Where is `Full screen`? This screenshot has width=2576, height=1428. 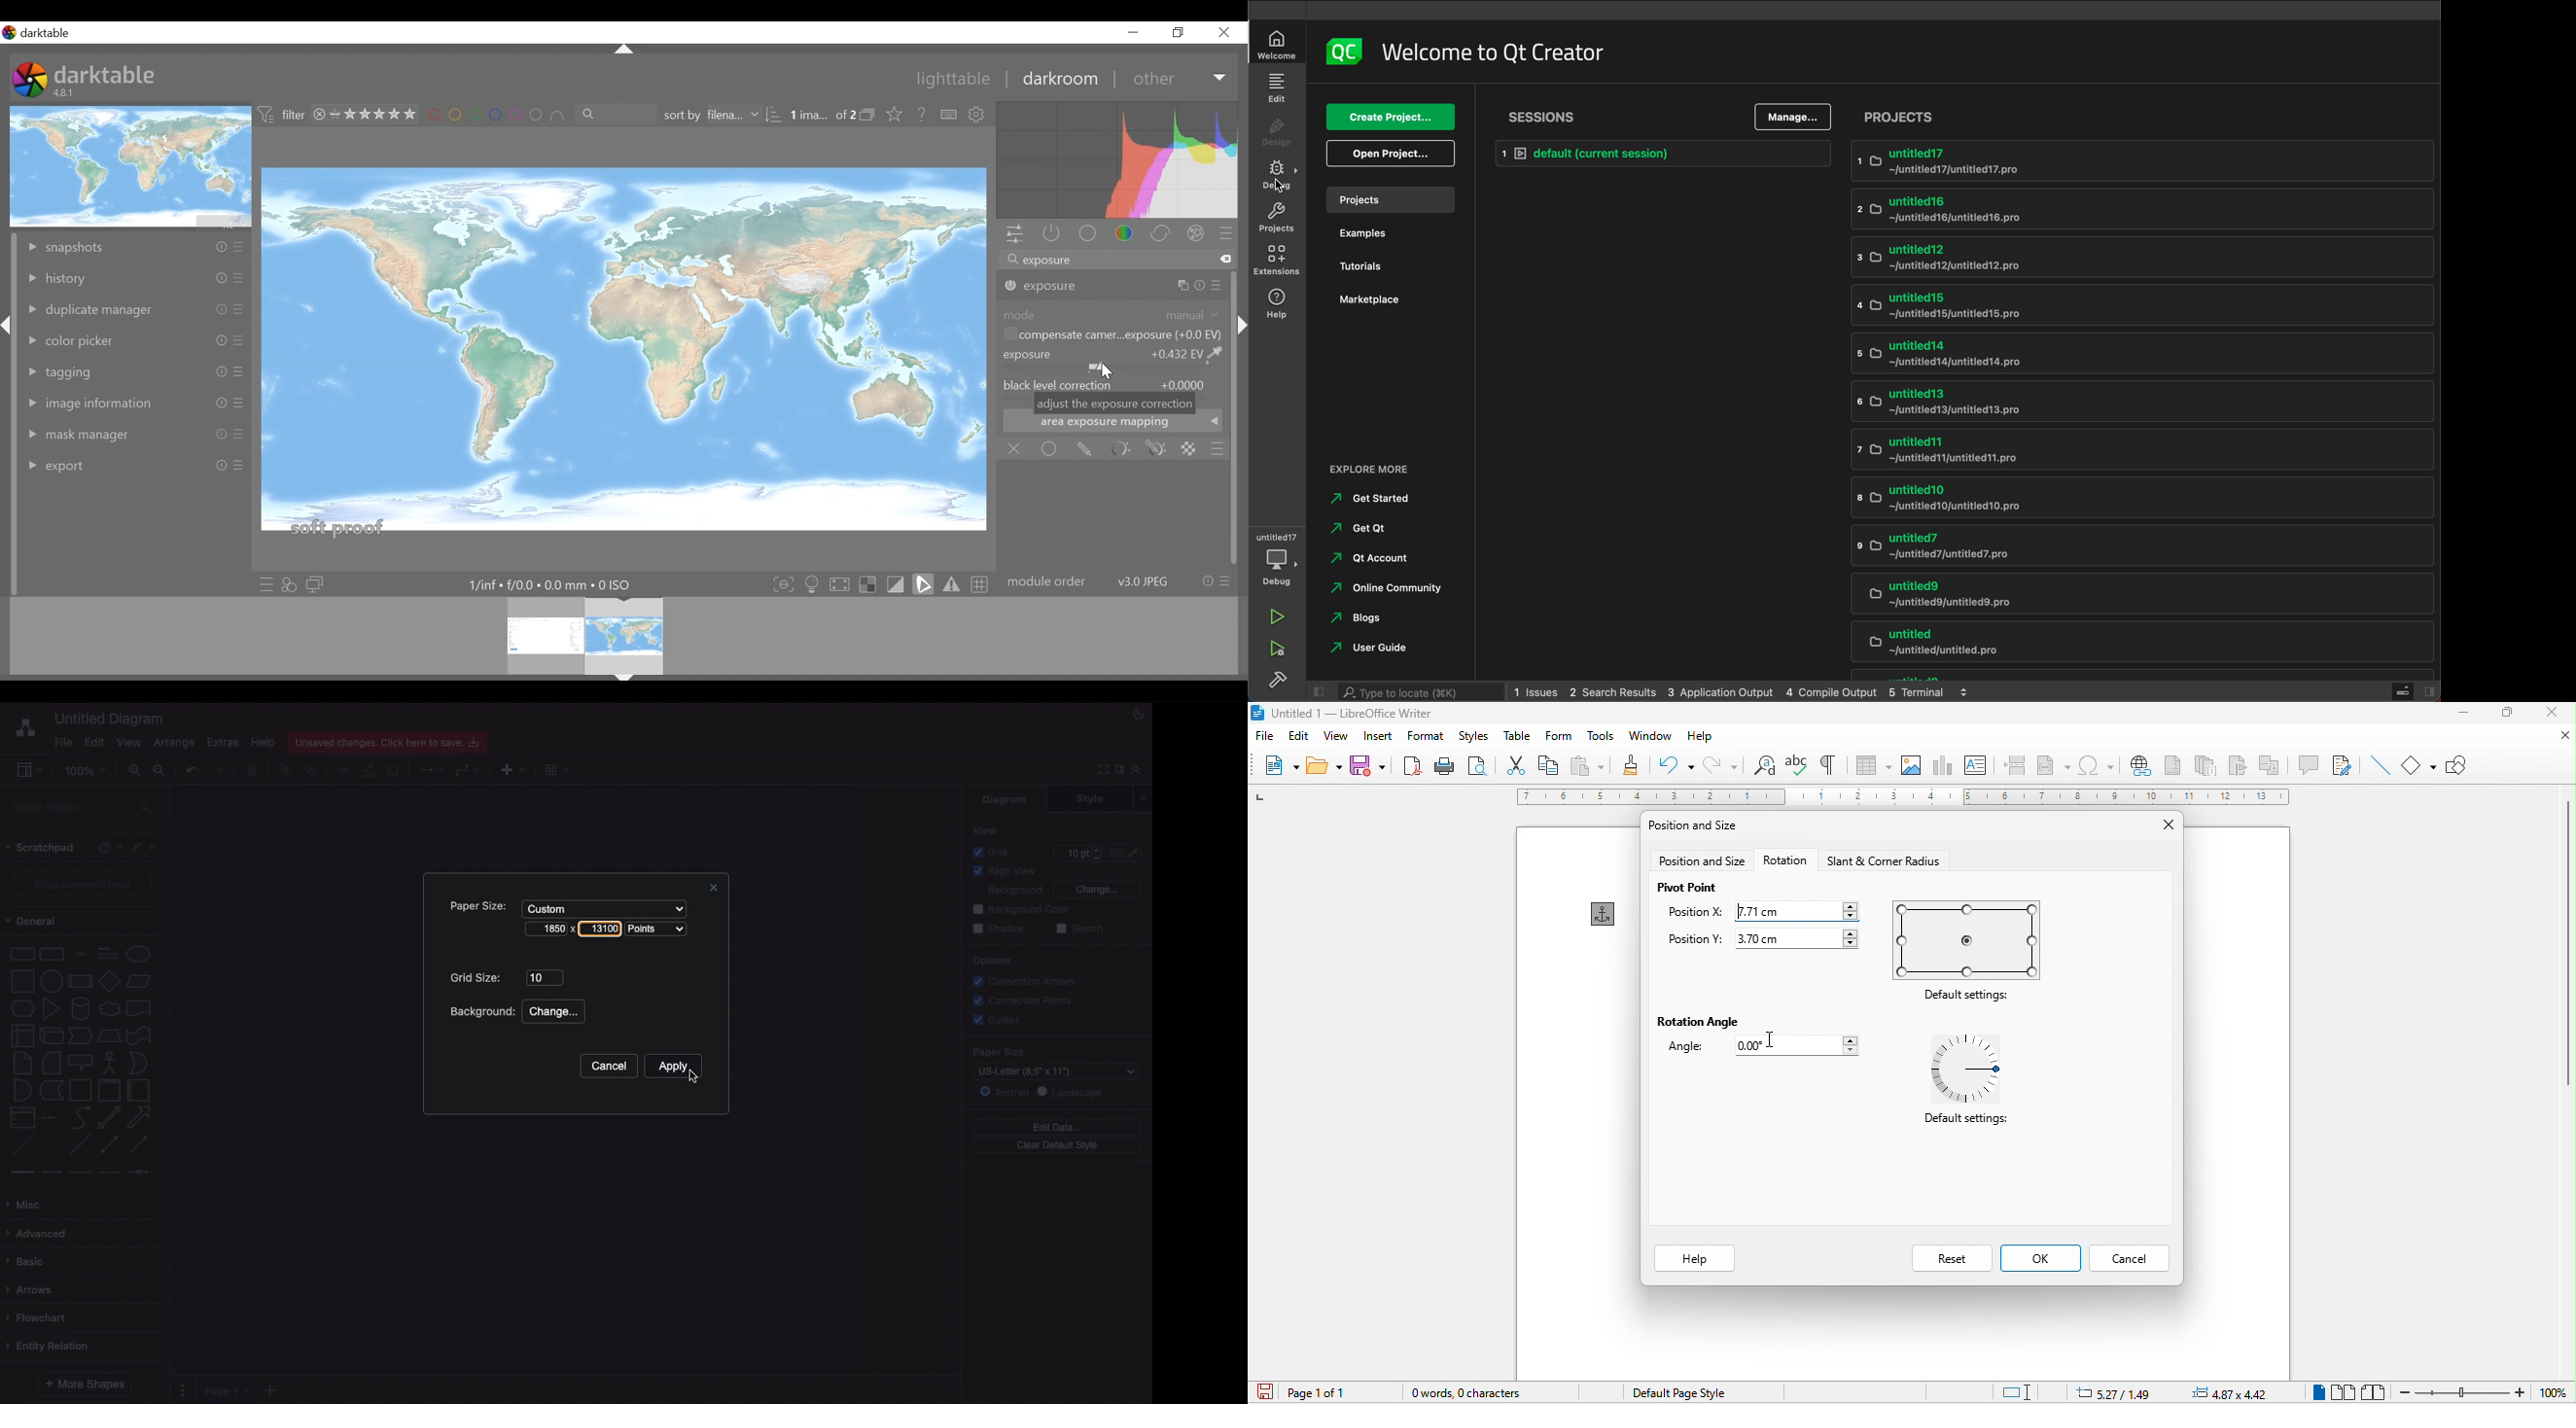 Full screen is located at coordinates (1101, 769).